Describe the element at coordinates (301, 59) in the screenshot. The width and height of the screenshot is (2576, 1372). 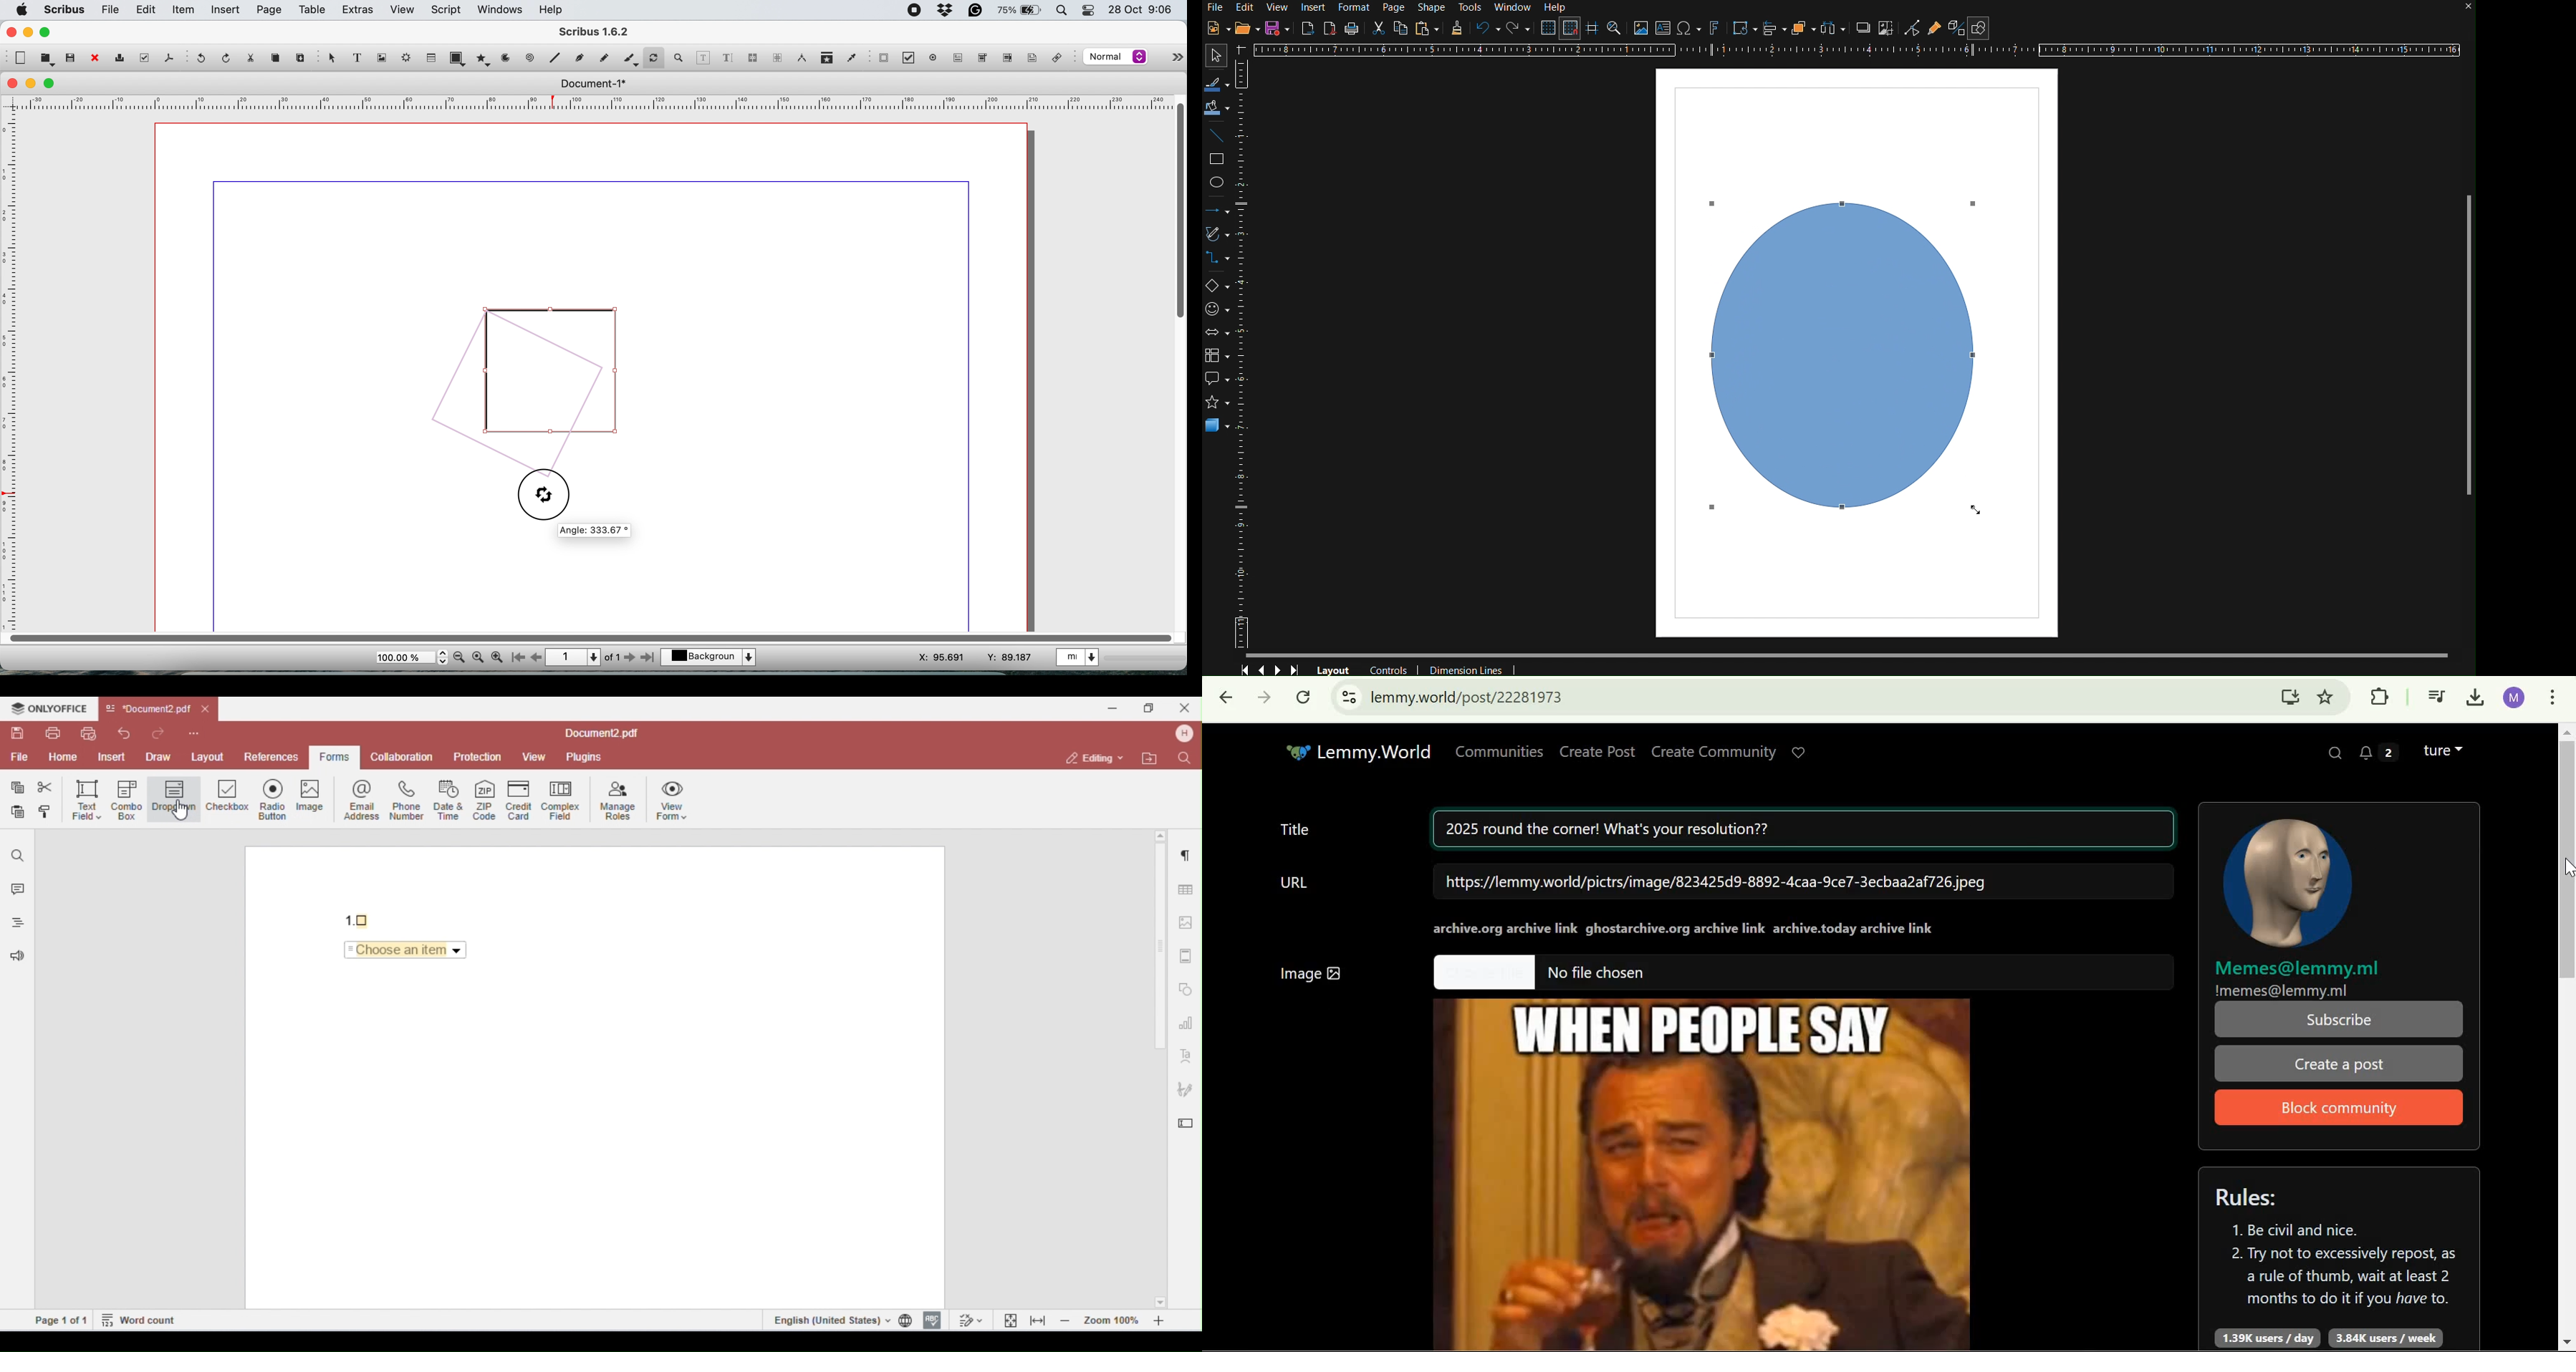
I see `paste` at that location.